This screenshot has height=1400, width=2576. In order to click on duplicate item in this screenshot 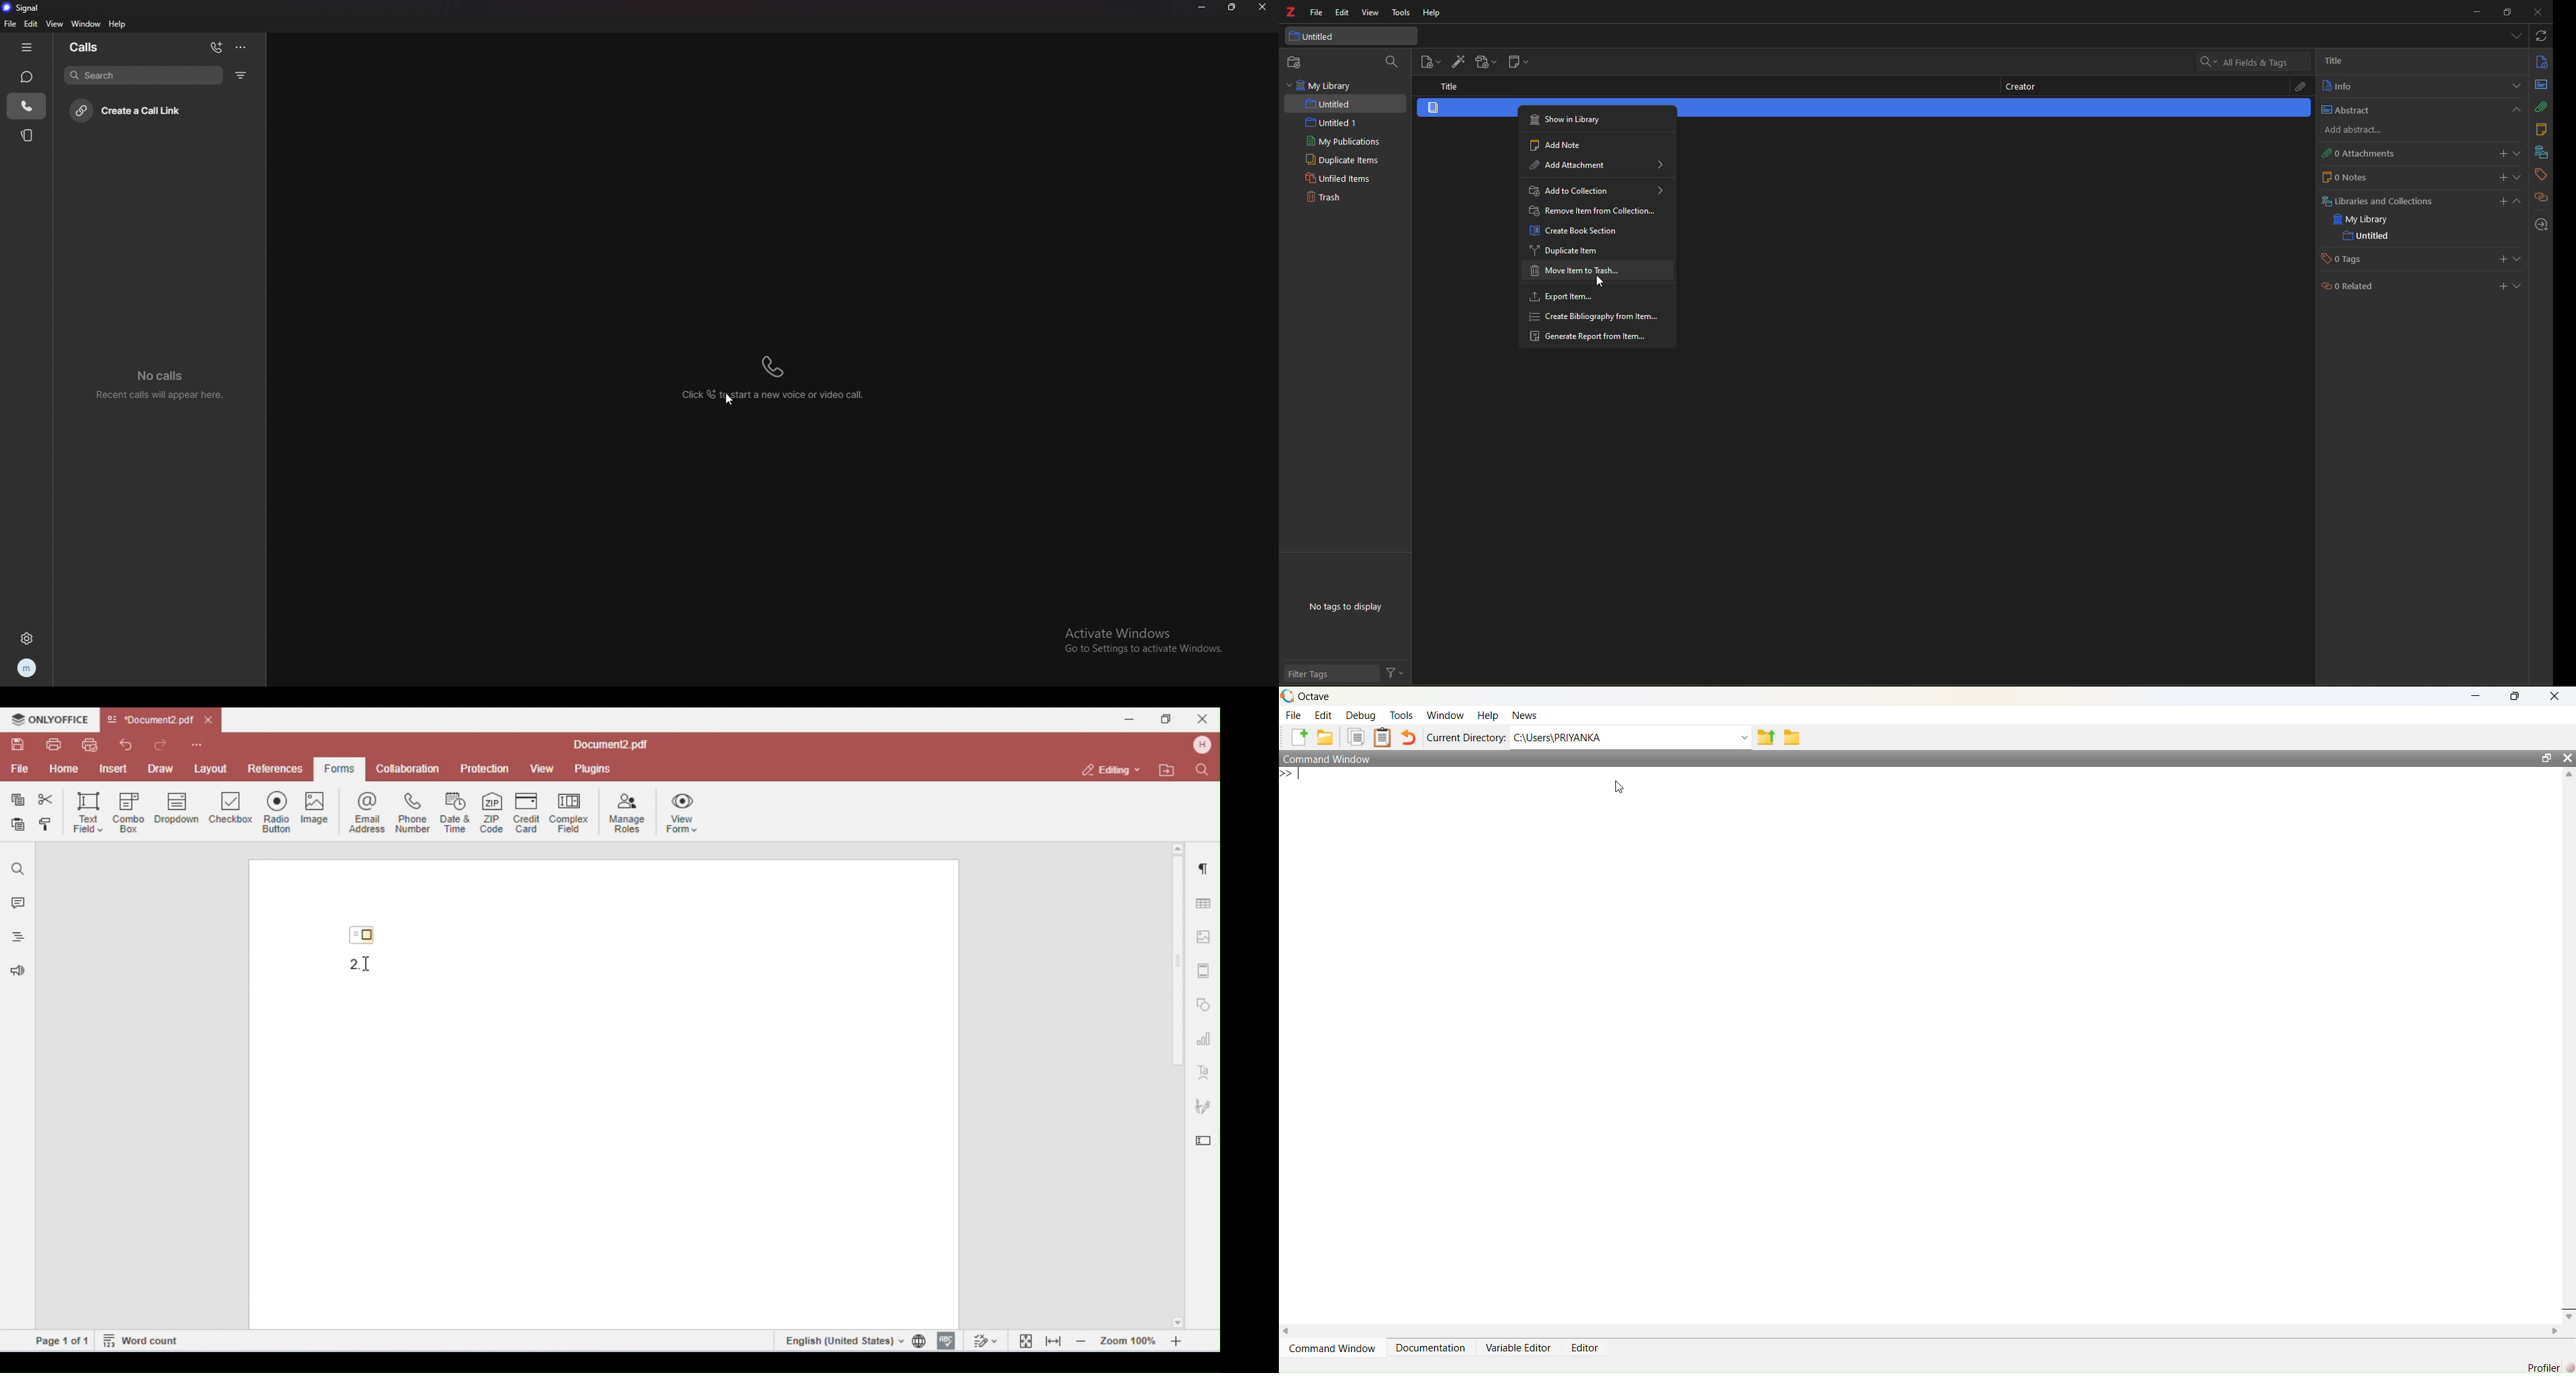, I will do `click(1566, 250)`.